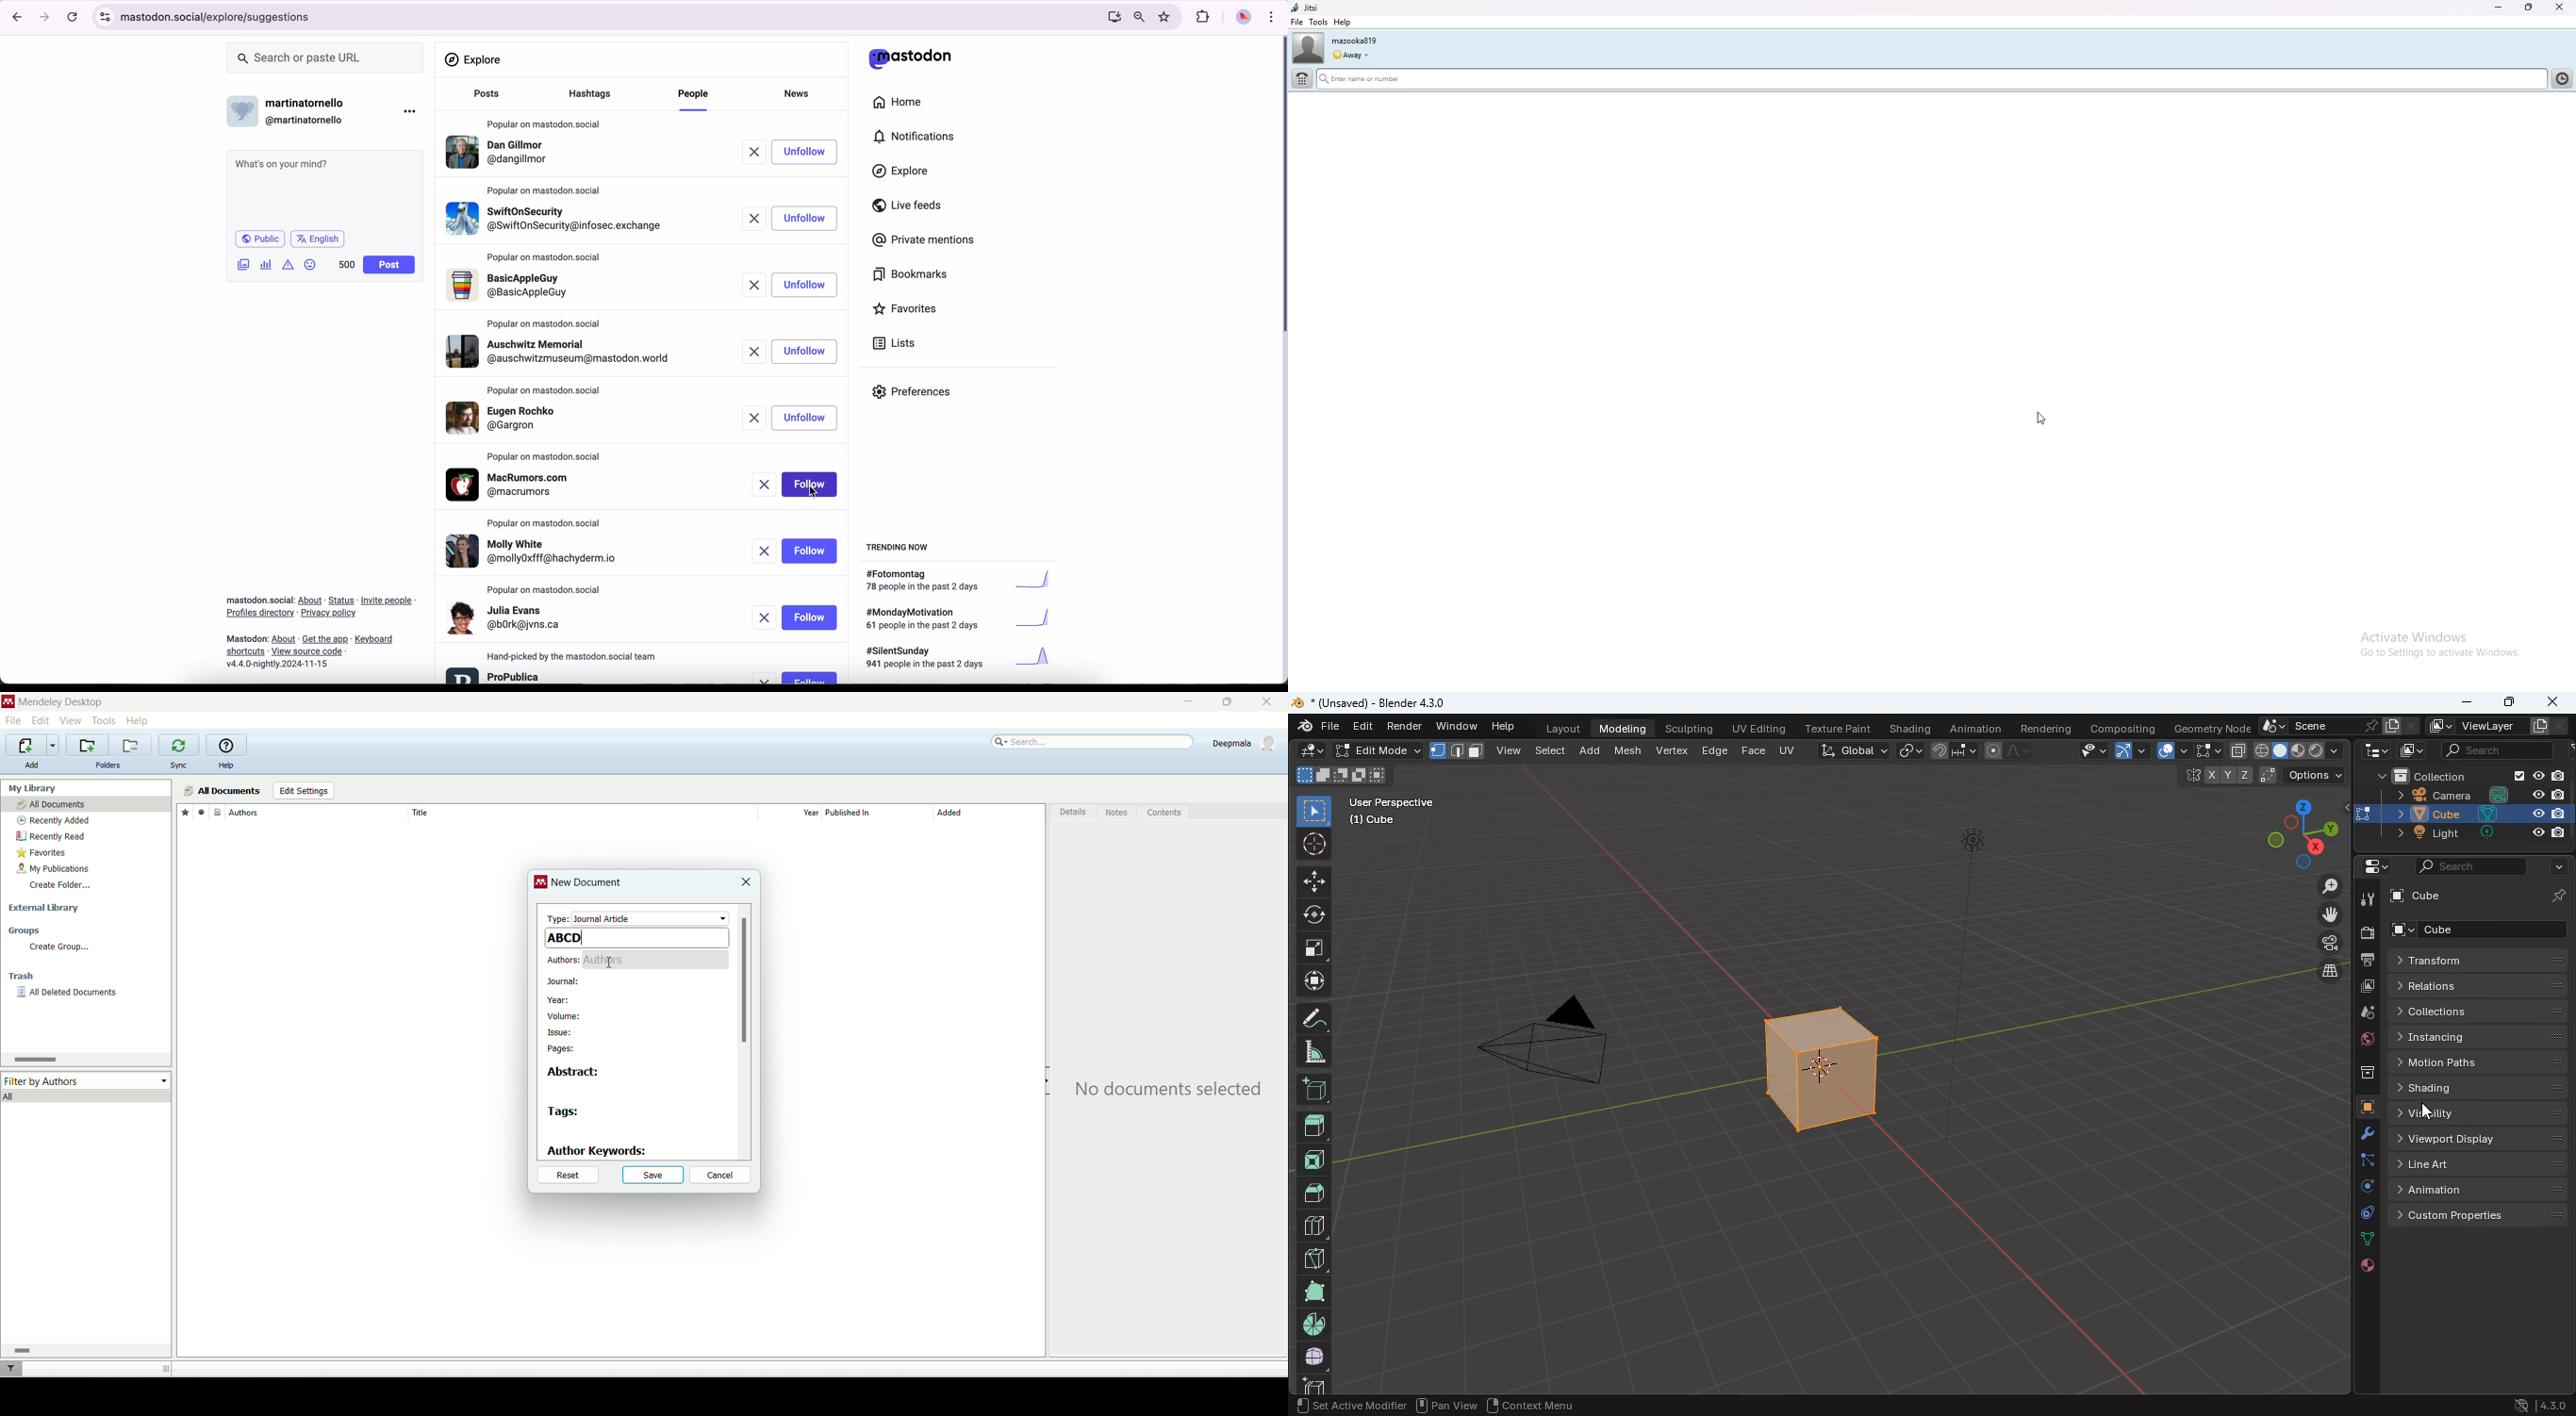 This screenshot has height=1428, width=2576. I want to click on help, so click(226, 766).